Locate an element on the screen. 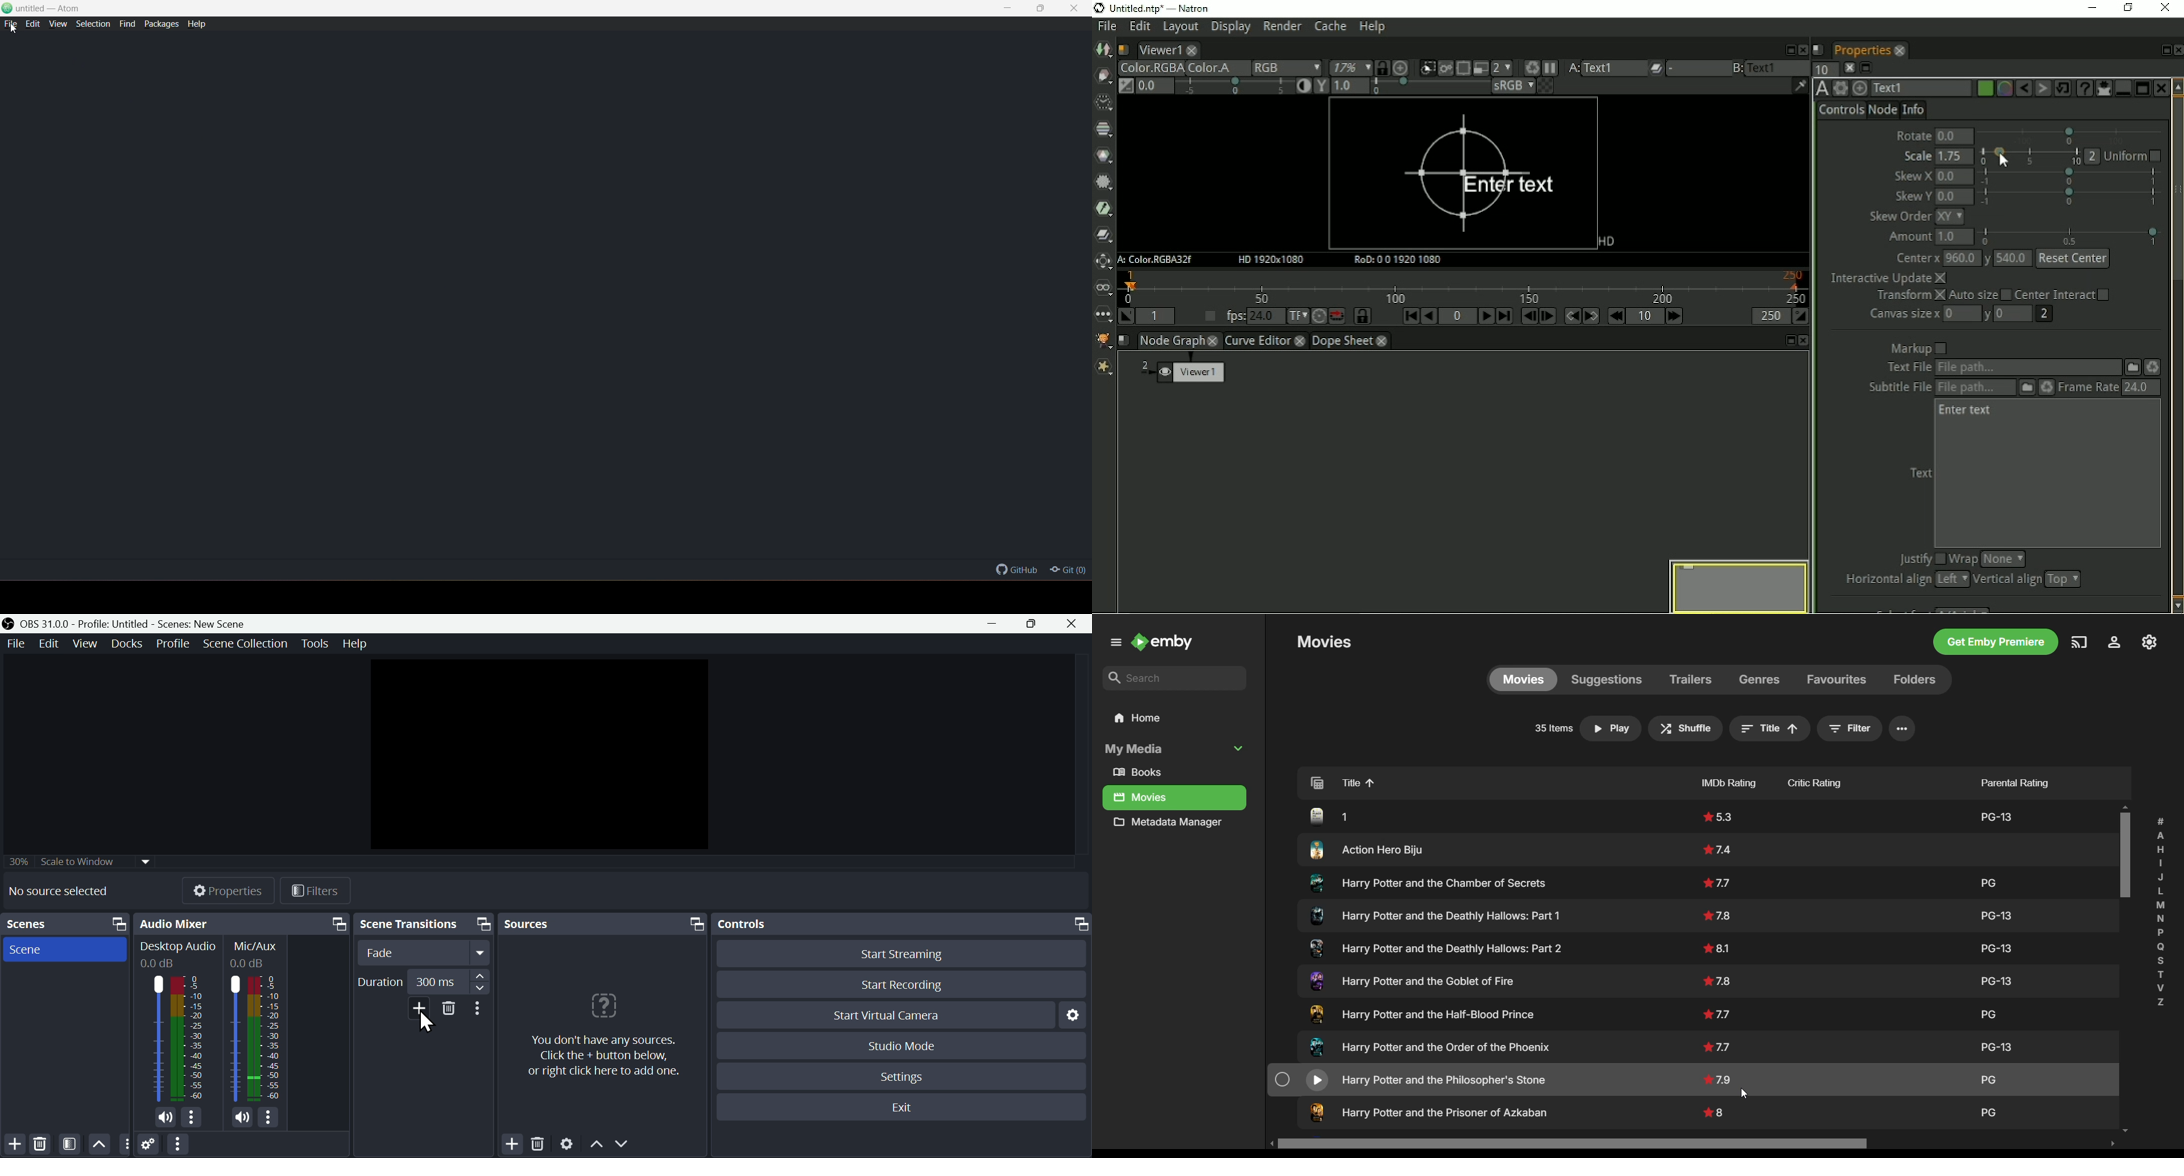 This screenshot has height=1176, width=2184. Add is located at coordinates (512, 1144).